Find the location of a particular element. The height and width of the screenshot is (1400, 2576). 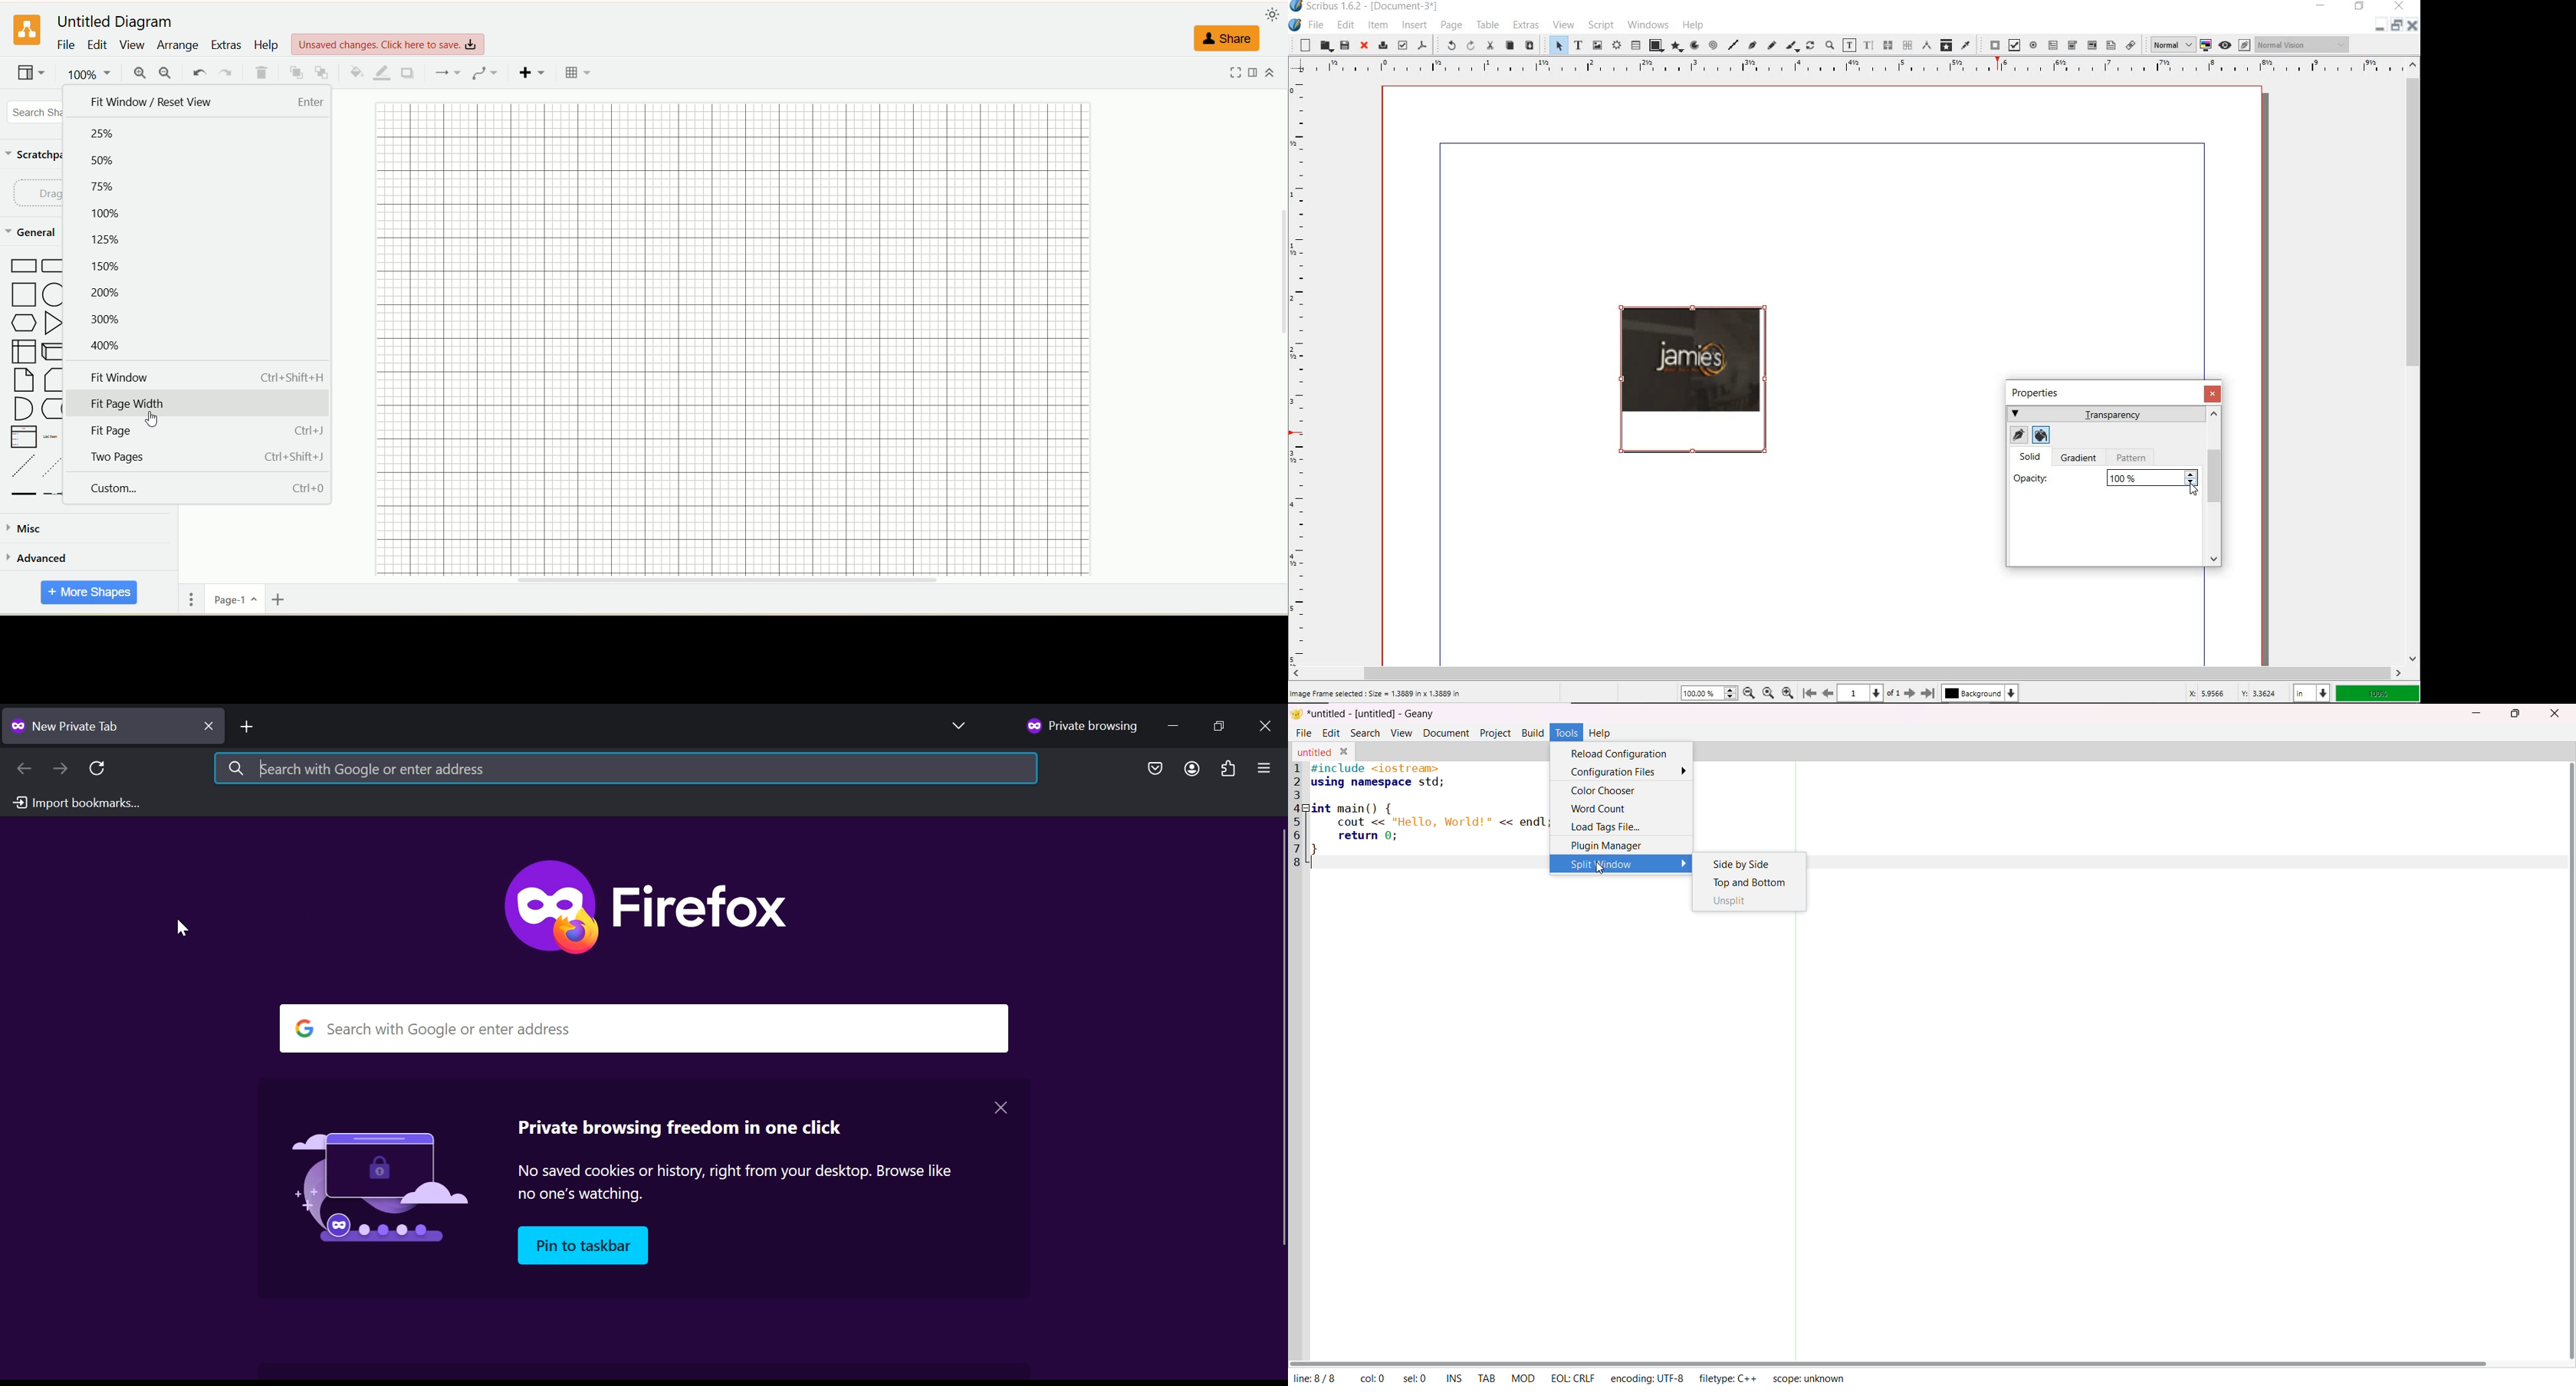

zoom in or zoom out is located at coordinates (1829, 44).